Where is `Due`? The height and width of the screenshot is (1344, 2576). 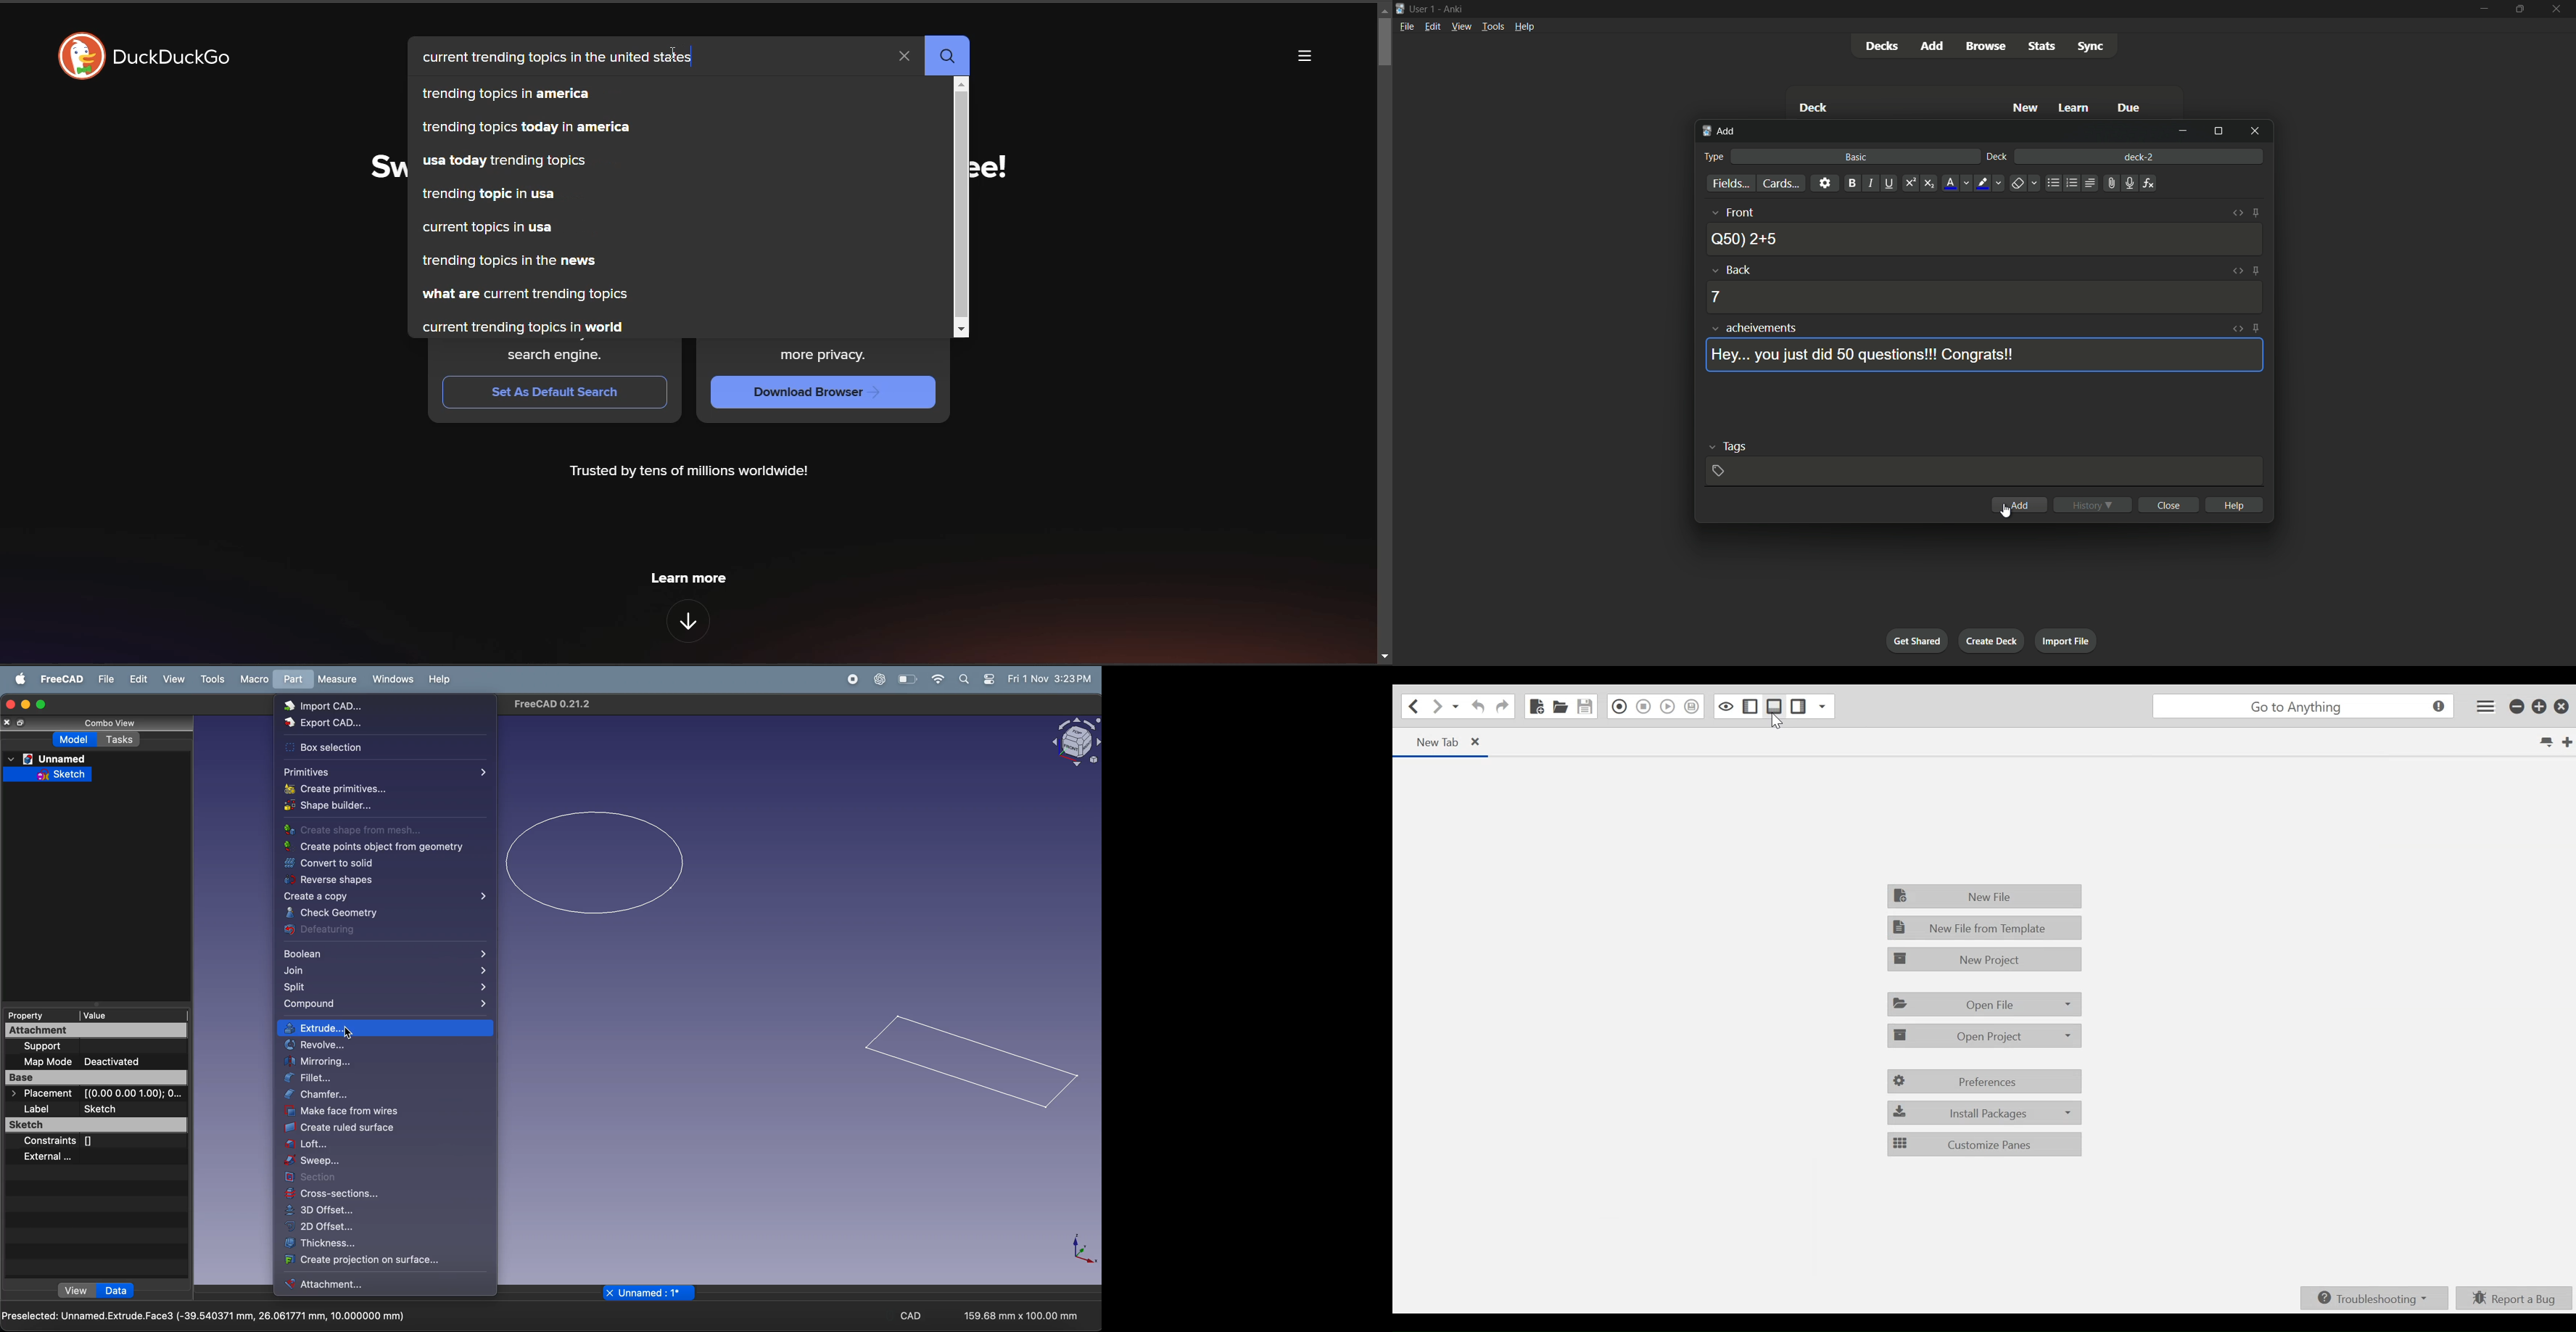
Due is located at coordinates (2130, 107).